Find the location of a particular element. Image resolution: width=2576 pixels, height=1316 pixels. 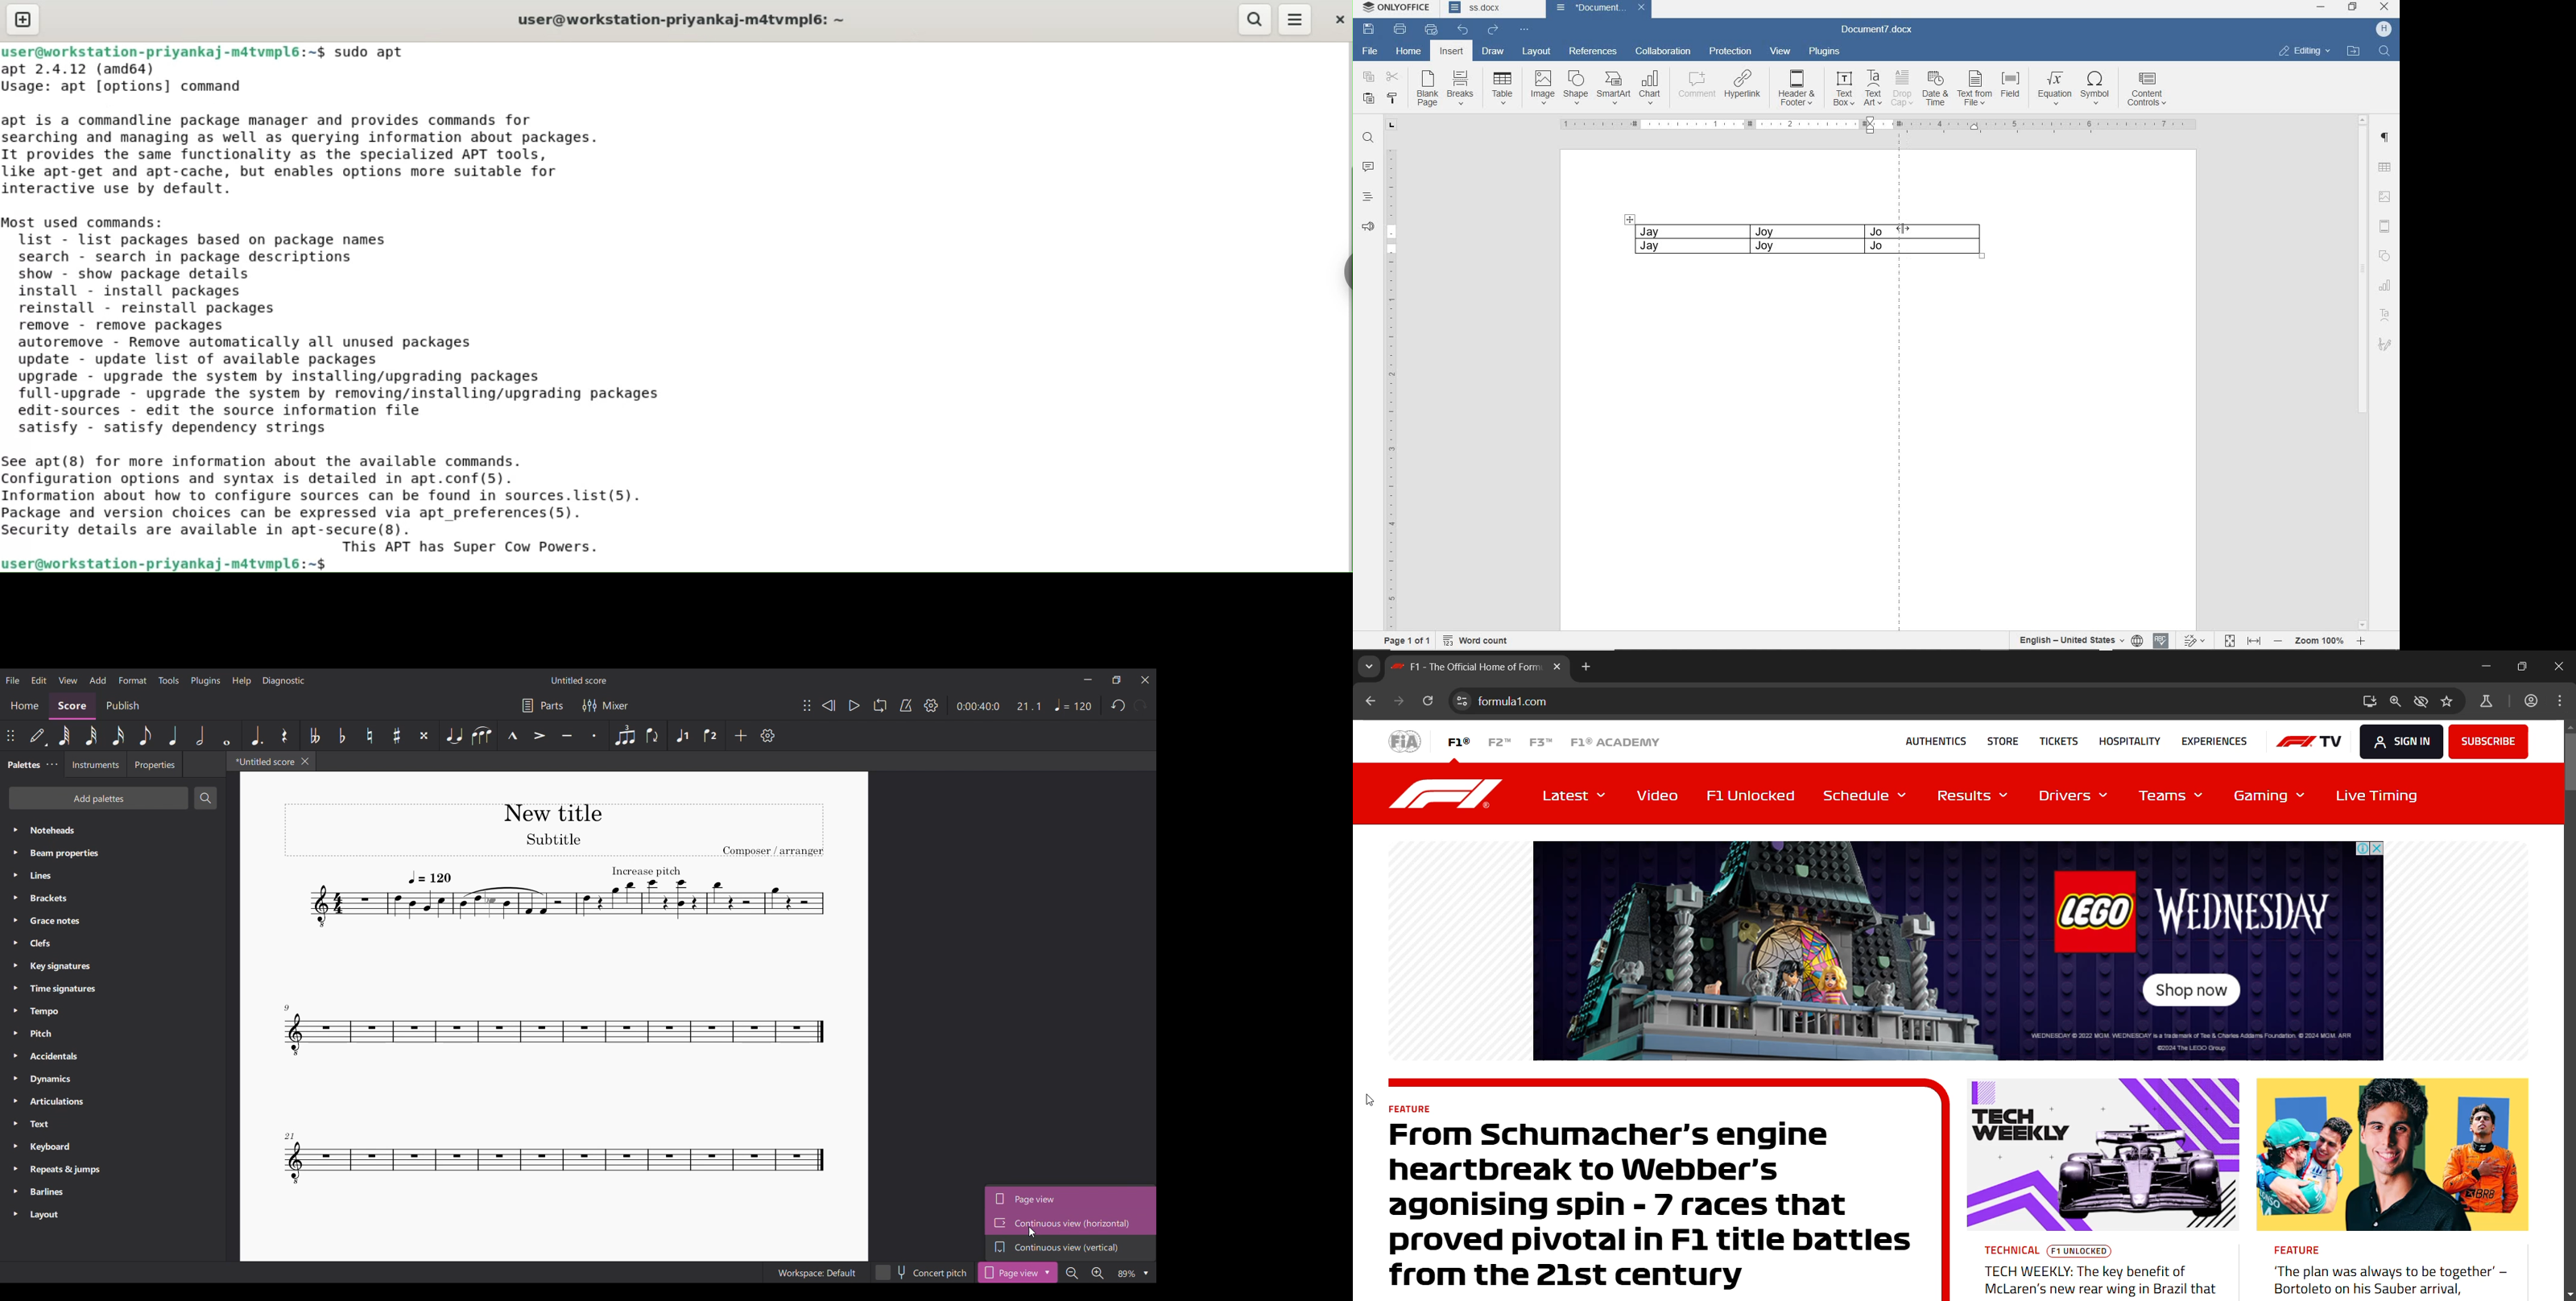

Page view, current selection highlighted is located at coordinates (1071, 1197).